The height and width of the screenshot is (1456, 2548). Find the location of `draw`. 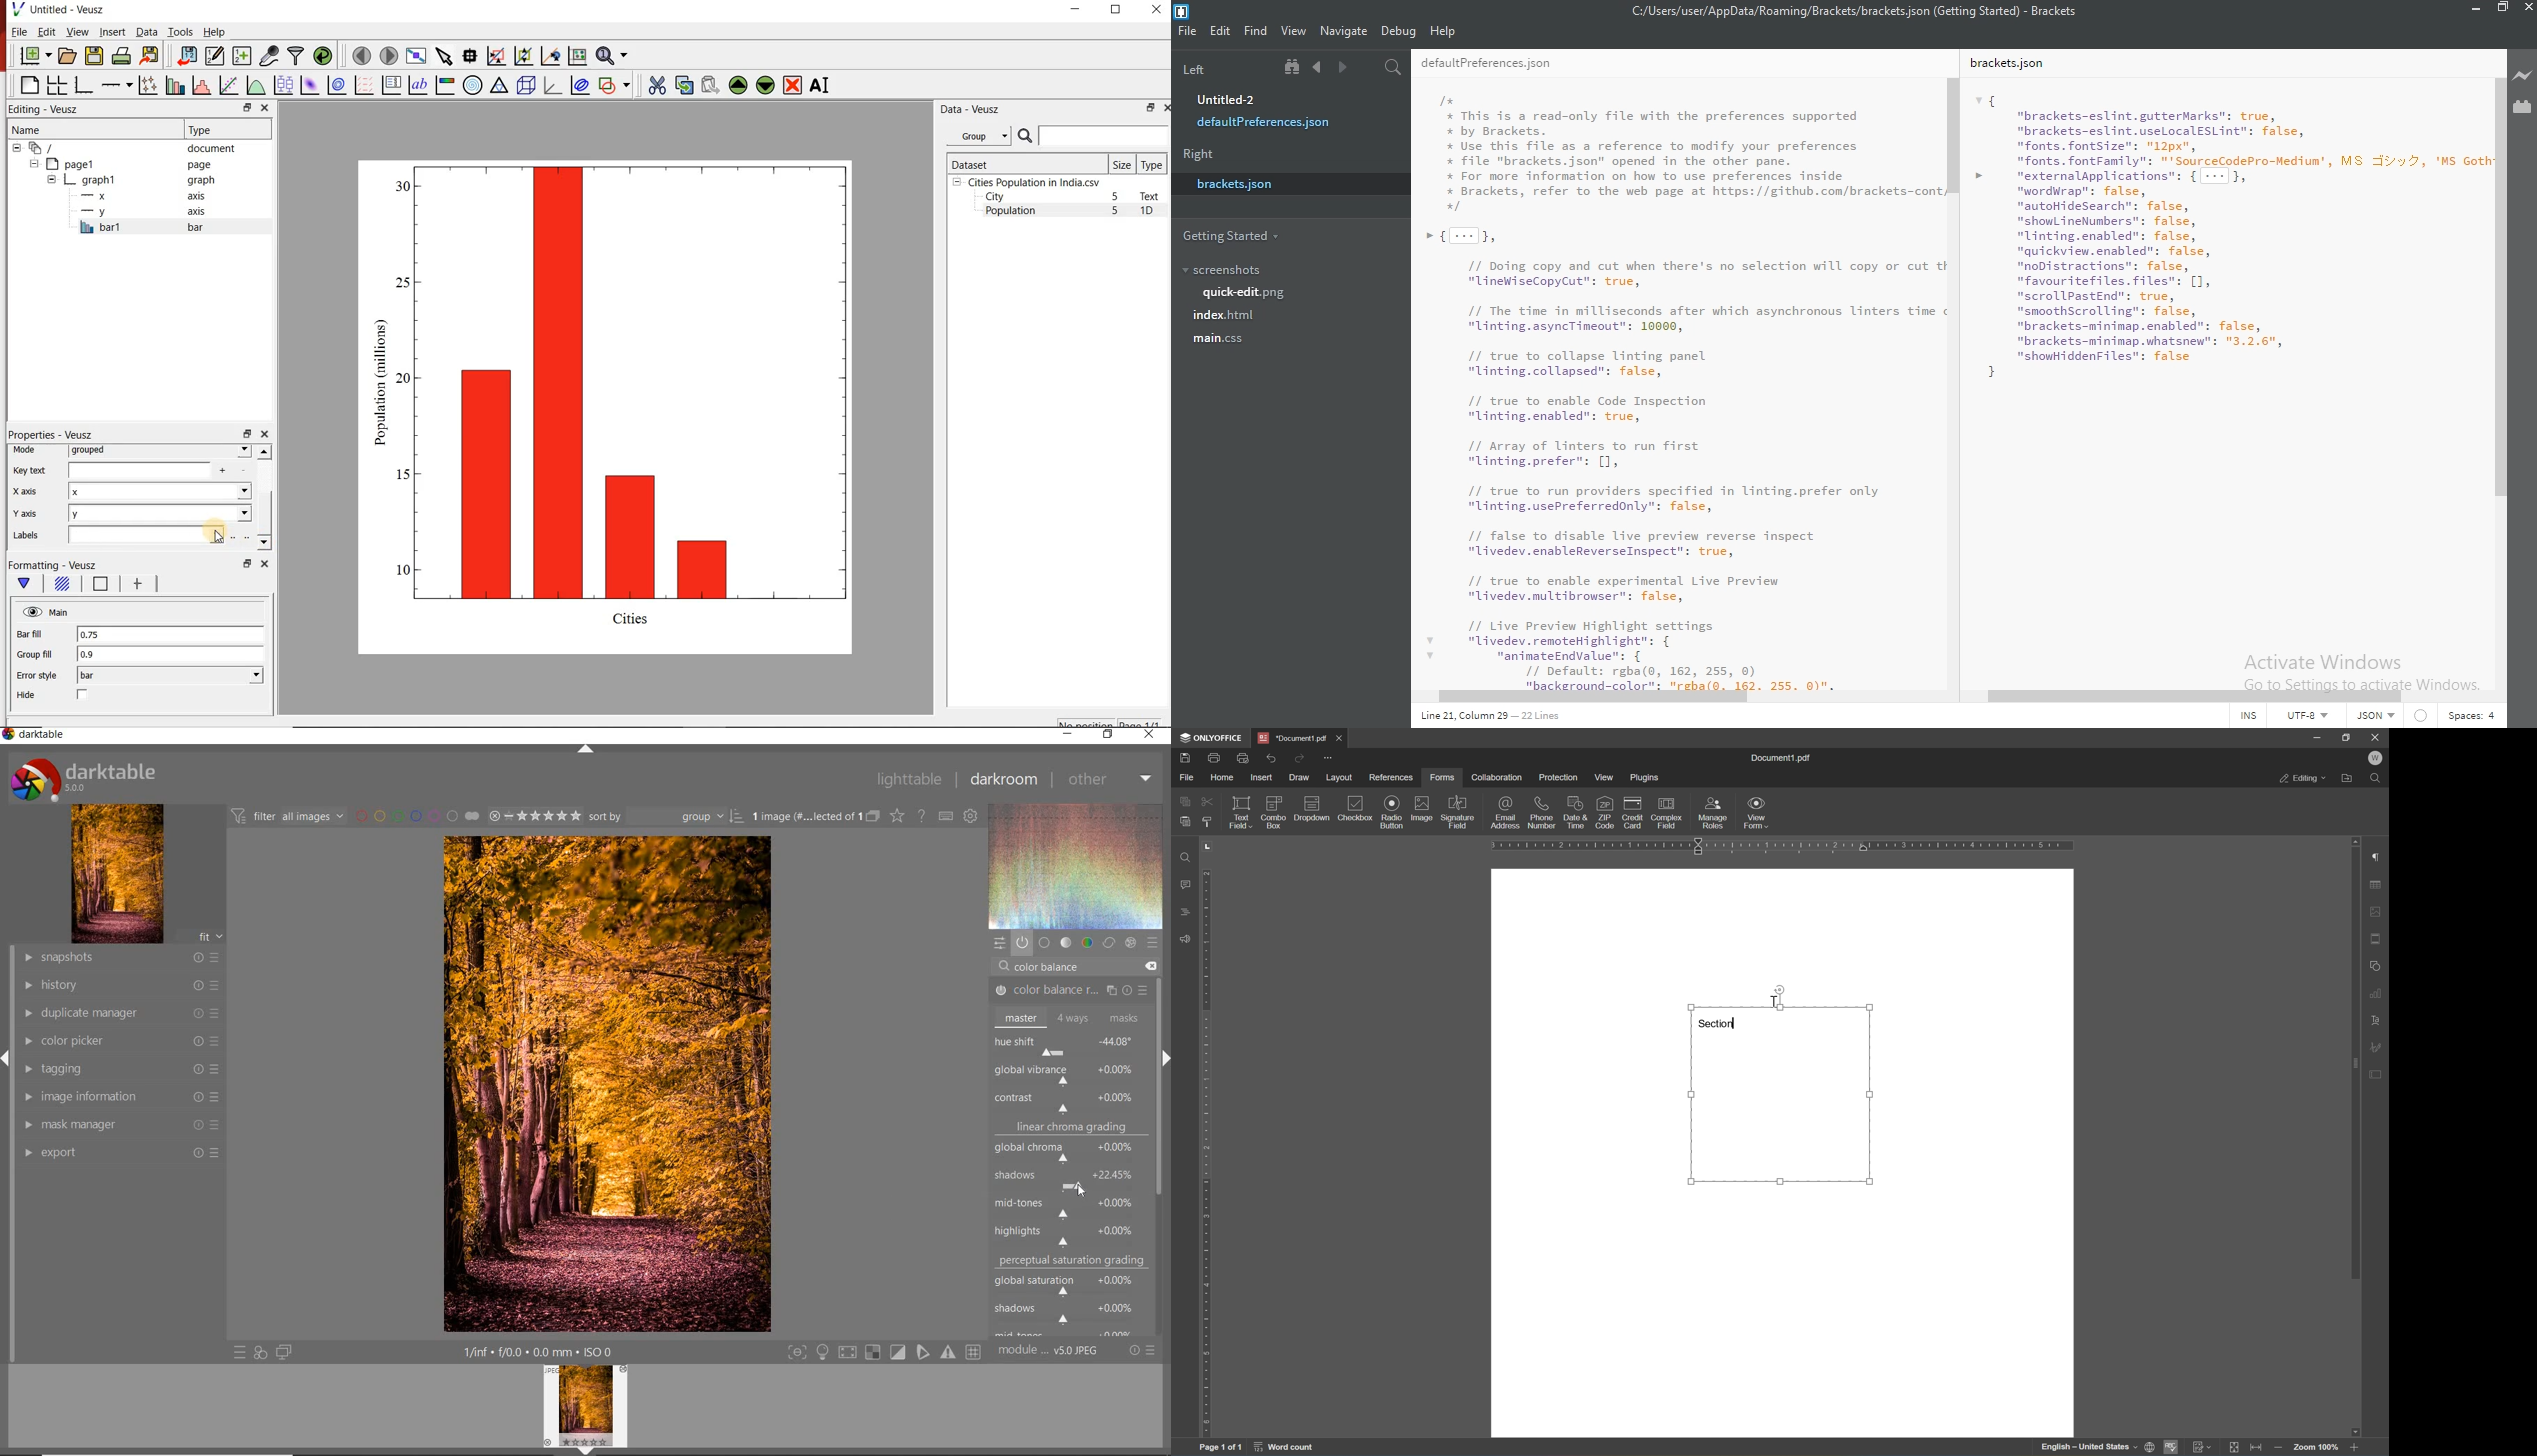

draw is located at coordinates (1300, 777).